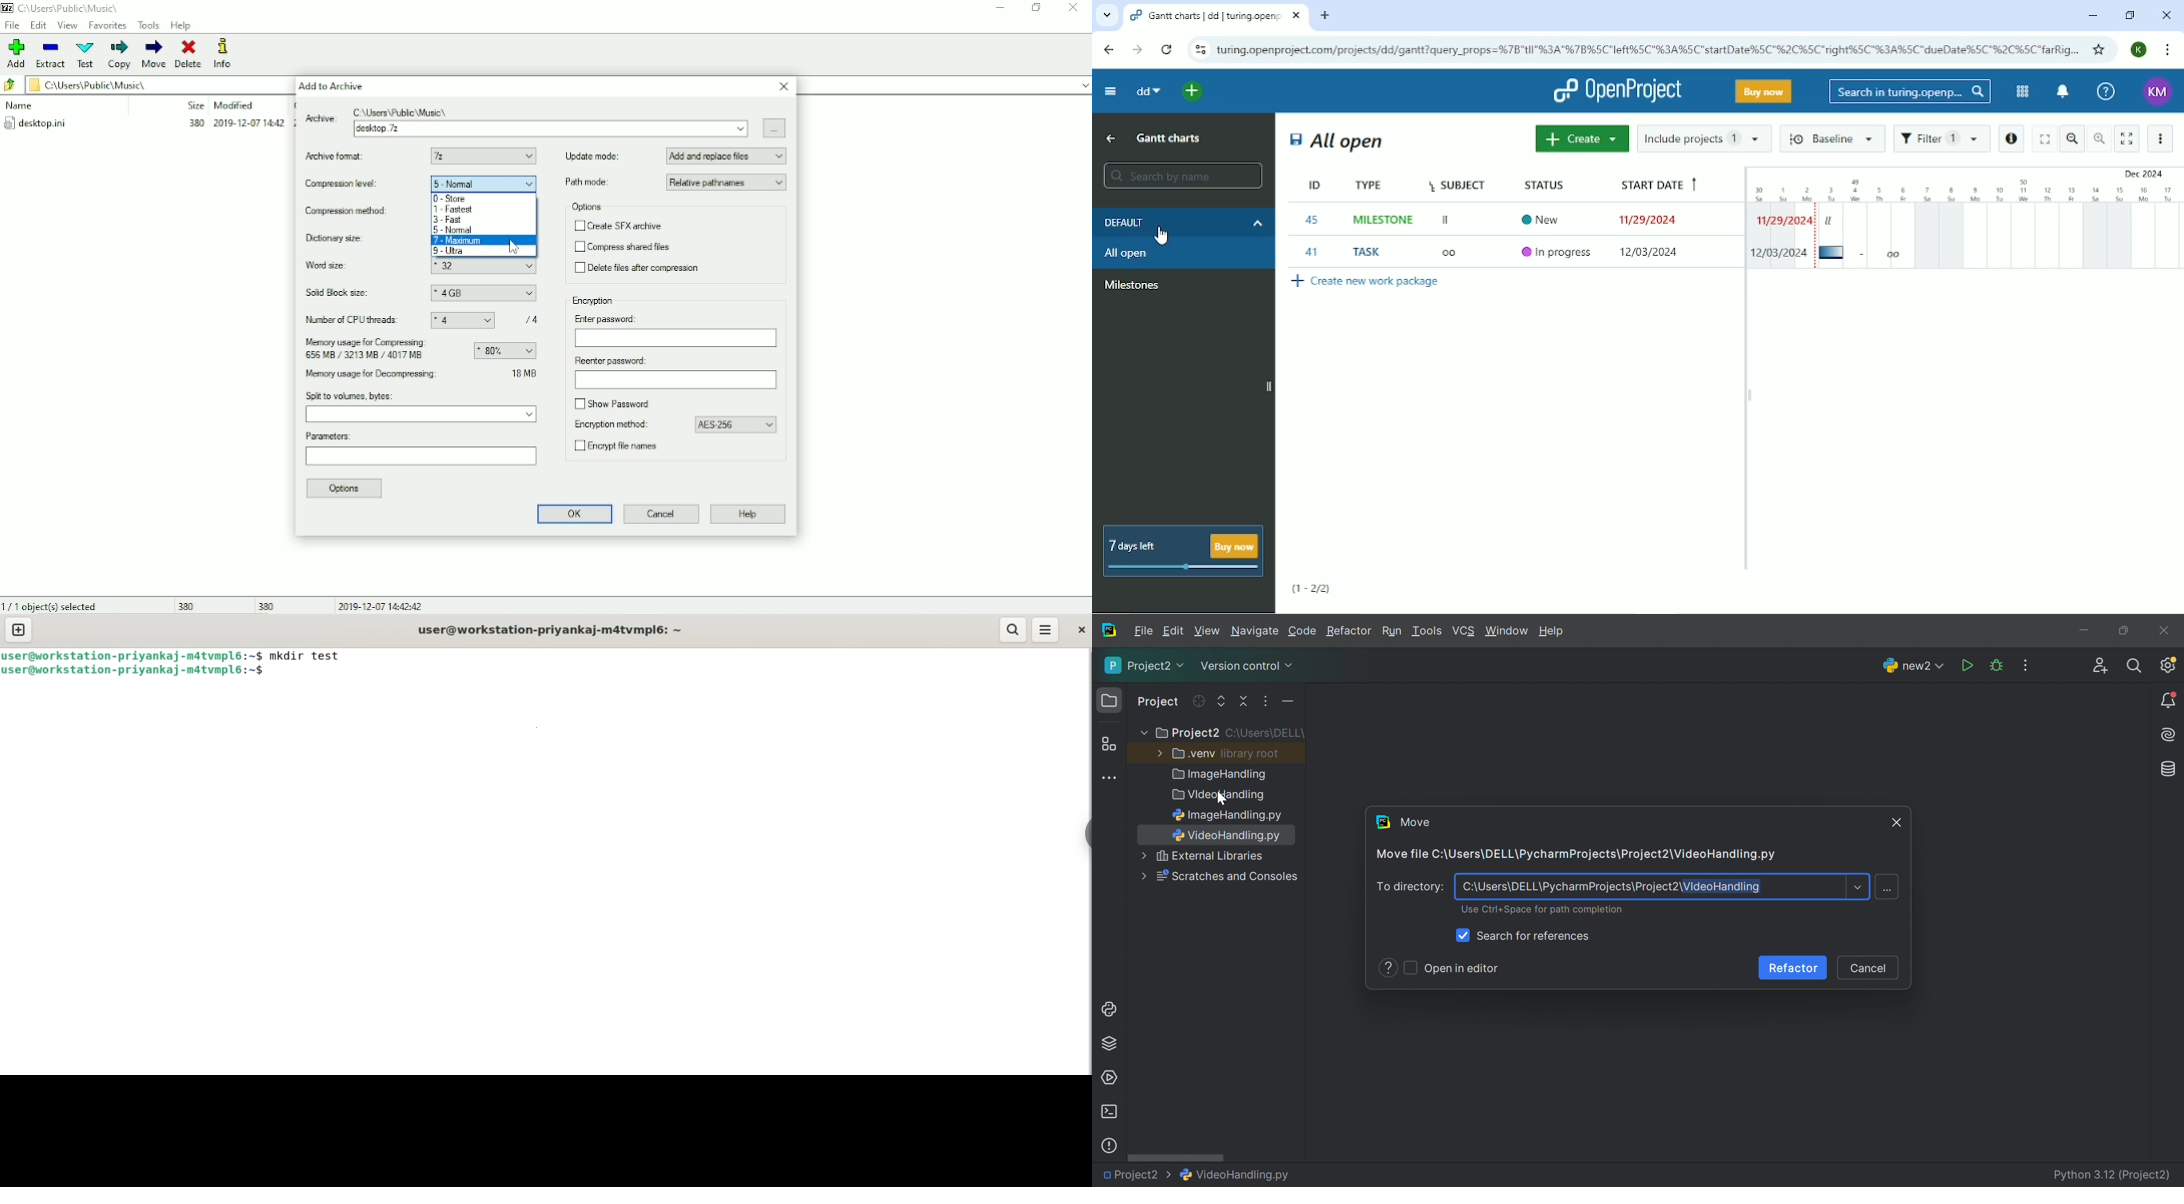 Image resolution: width=2184 pixels, height=1204 pixels. What do you see at coordinates (533, 319) in the screenshot?
I see `/4` at bounding box center [533, 319].